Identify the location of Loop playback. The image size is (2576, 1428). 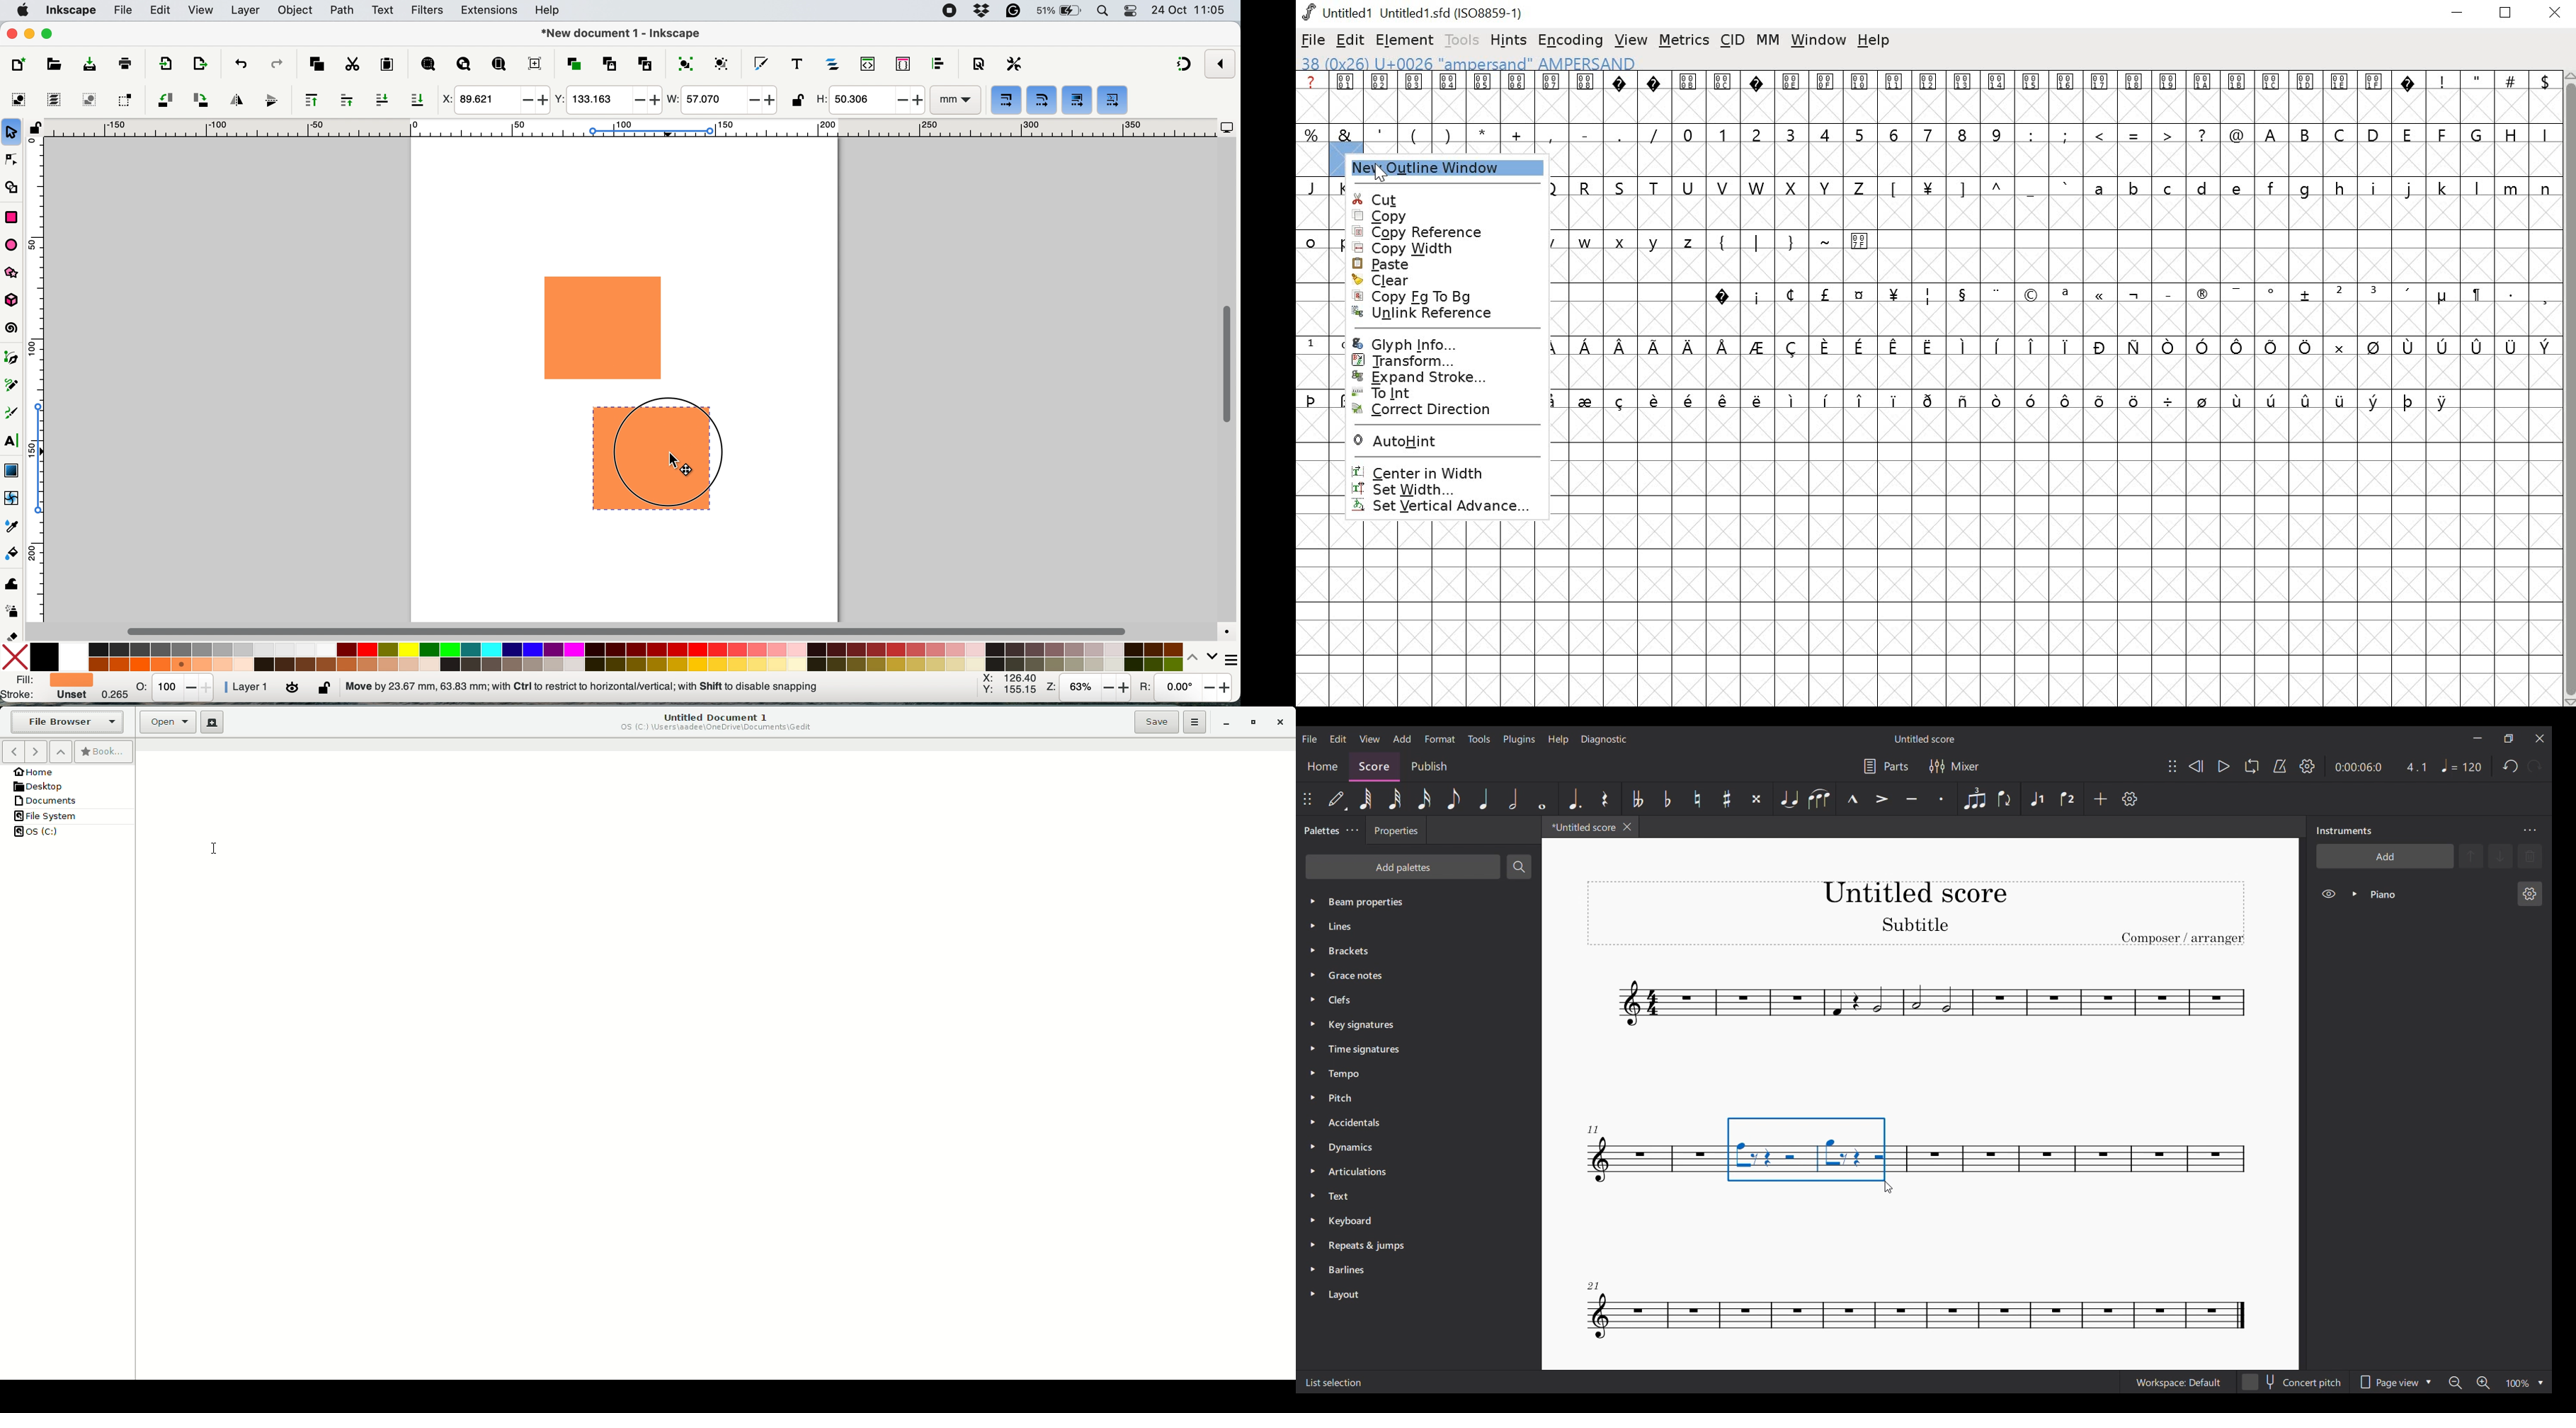
(2252, 766).